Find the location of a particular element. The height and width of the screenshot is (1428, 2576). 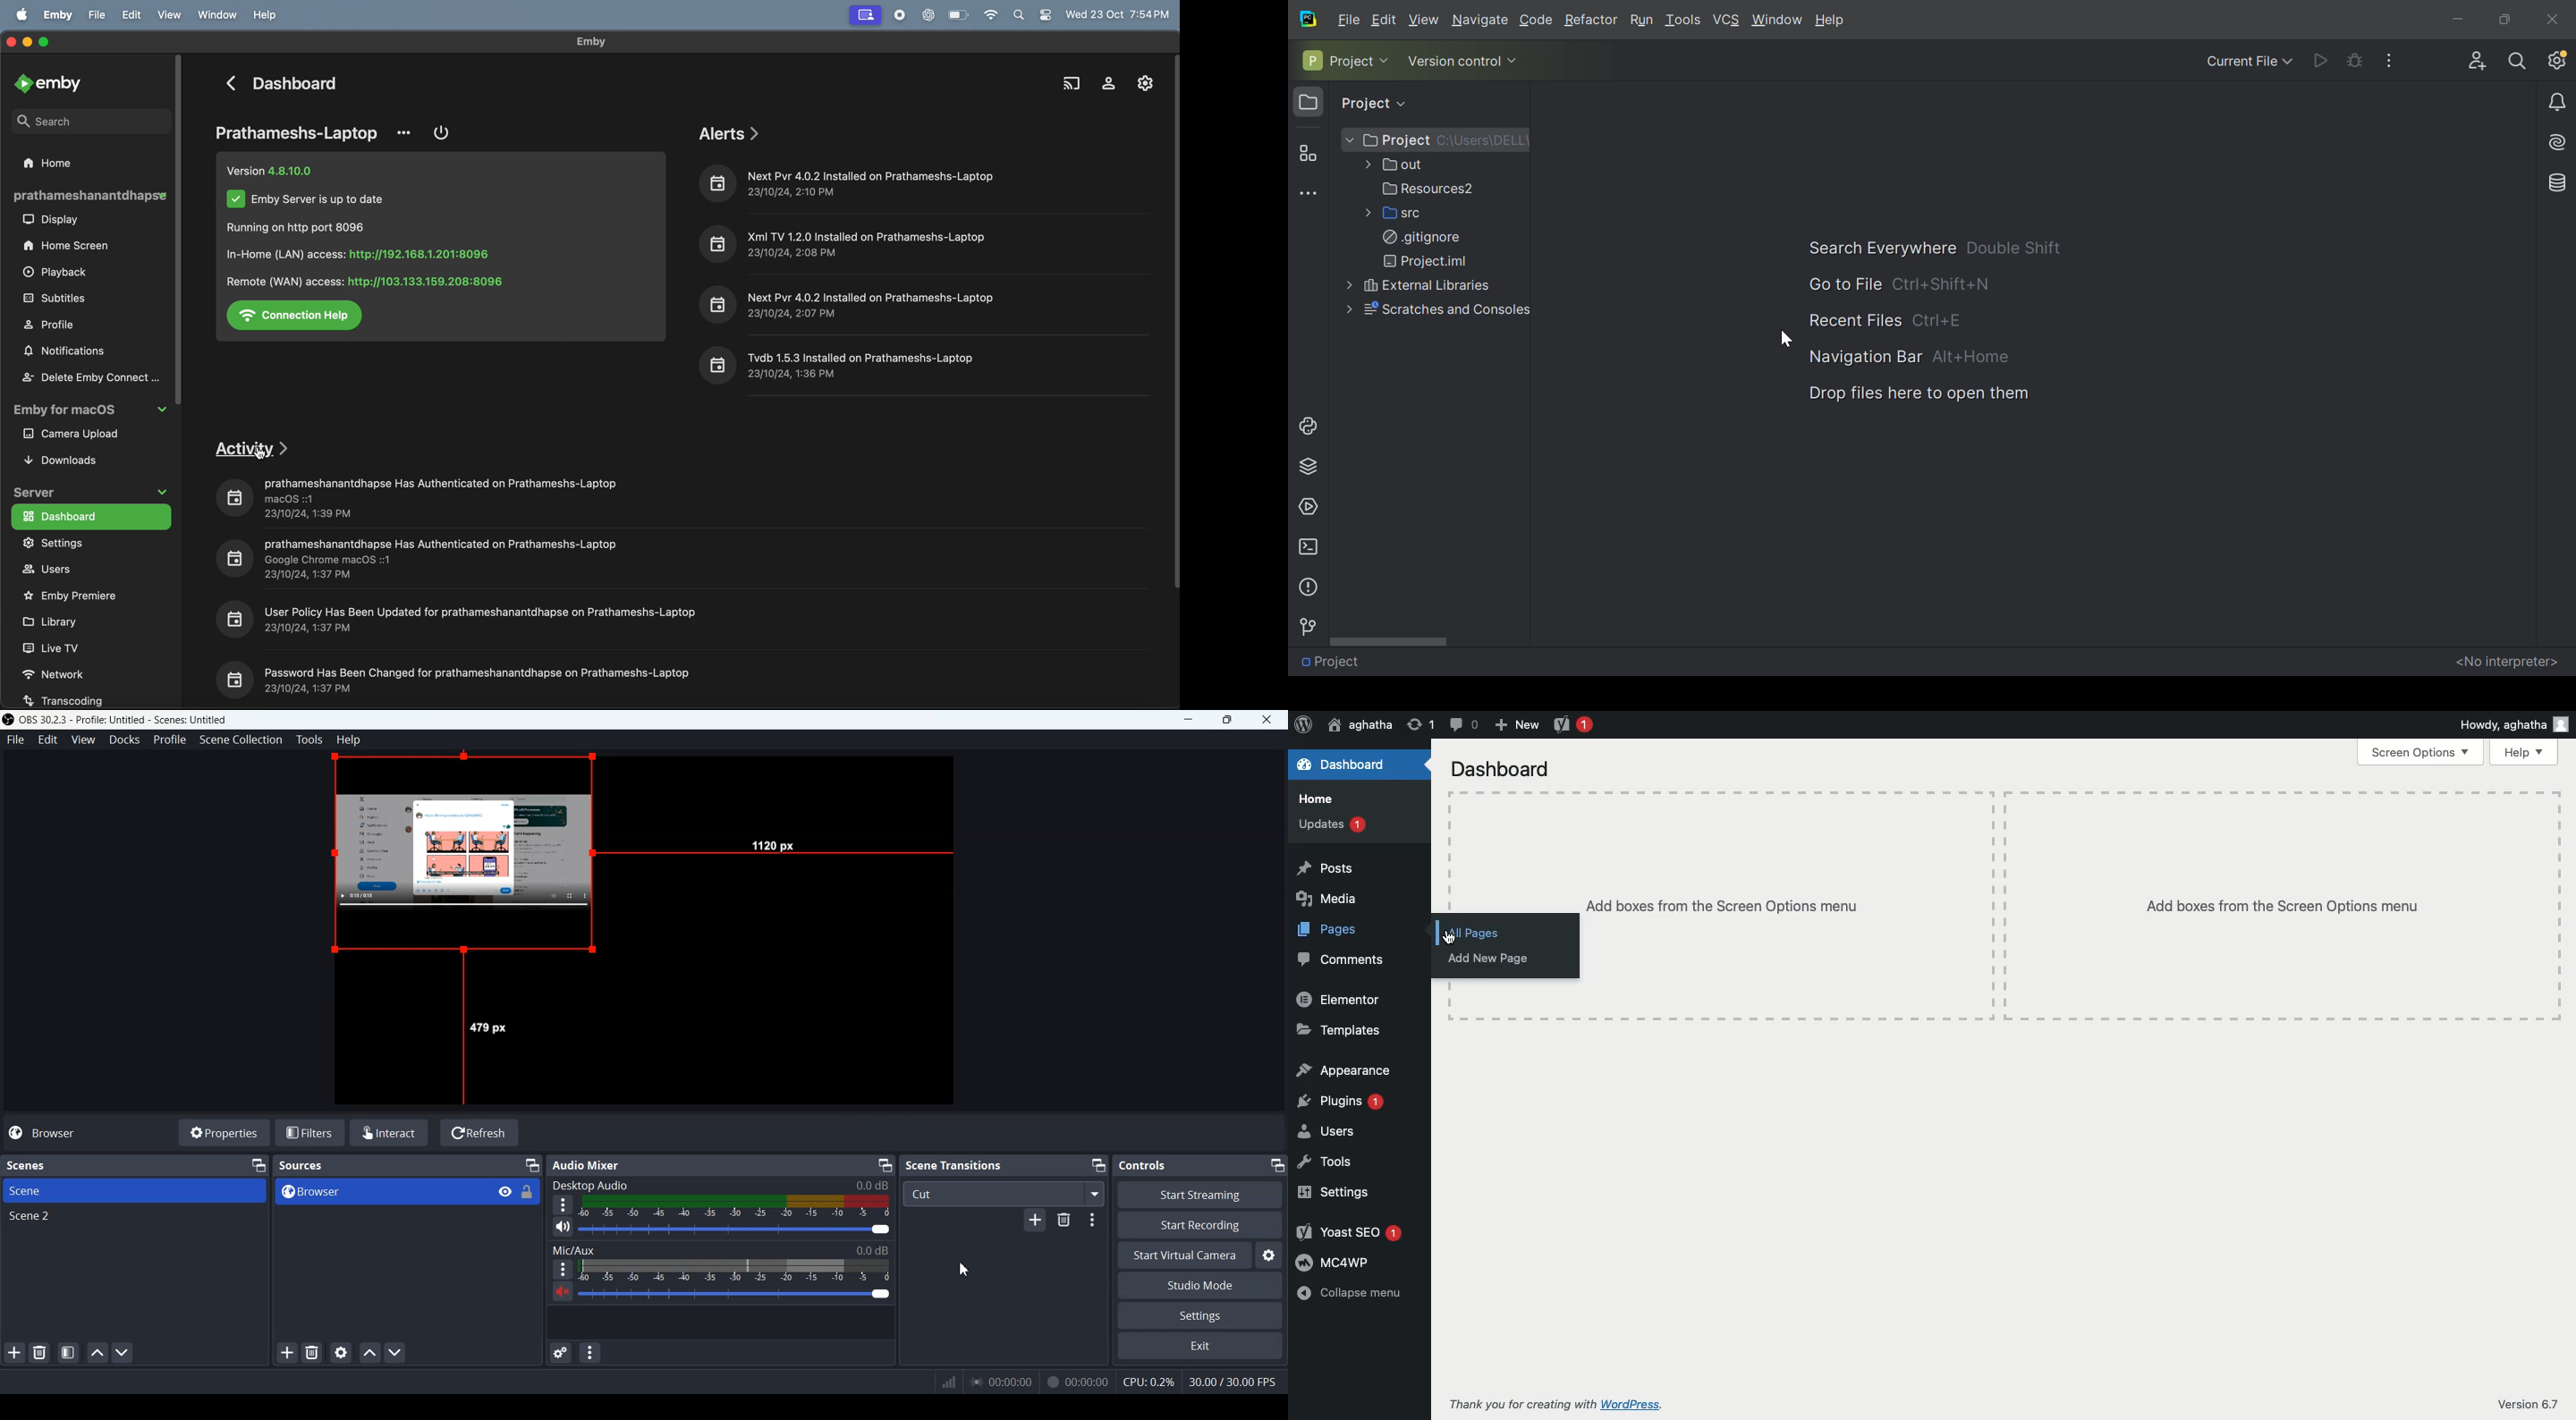

View is located at coordinates (504, 1190).